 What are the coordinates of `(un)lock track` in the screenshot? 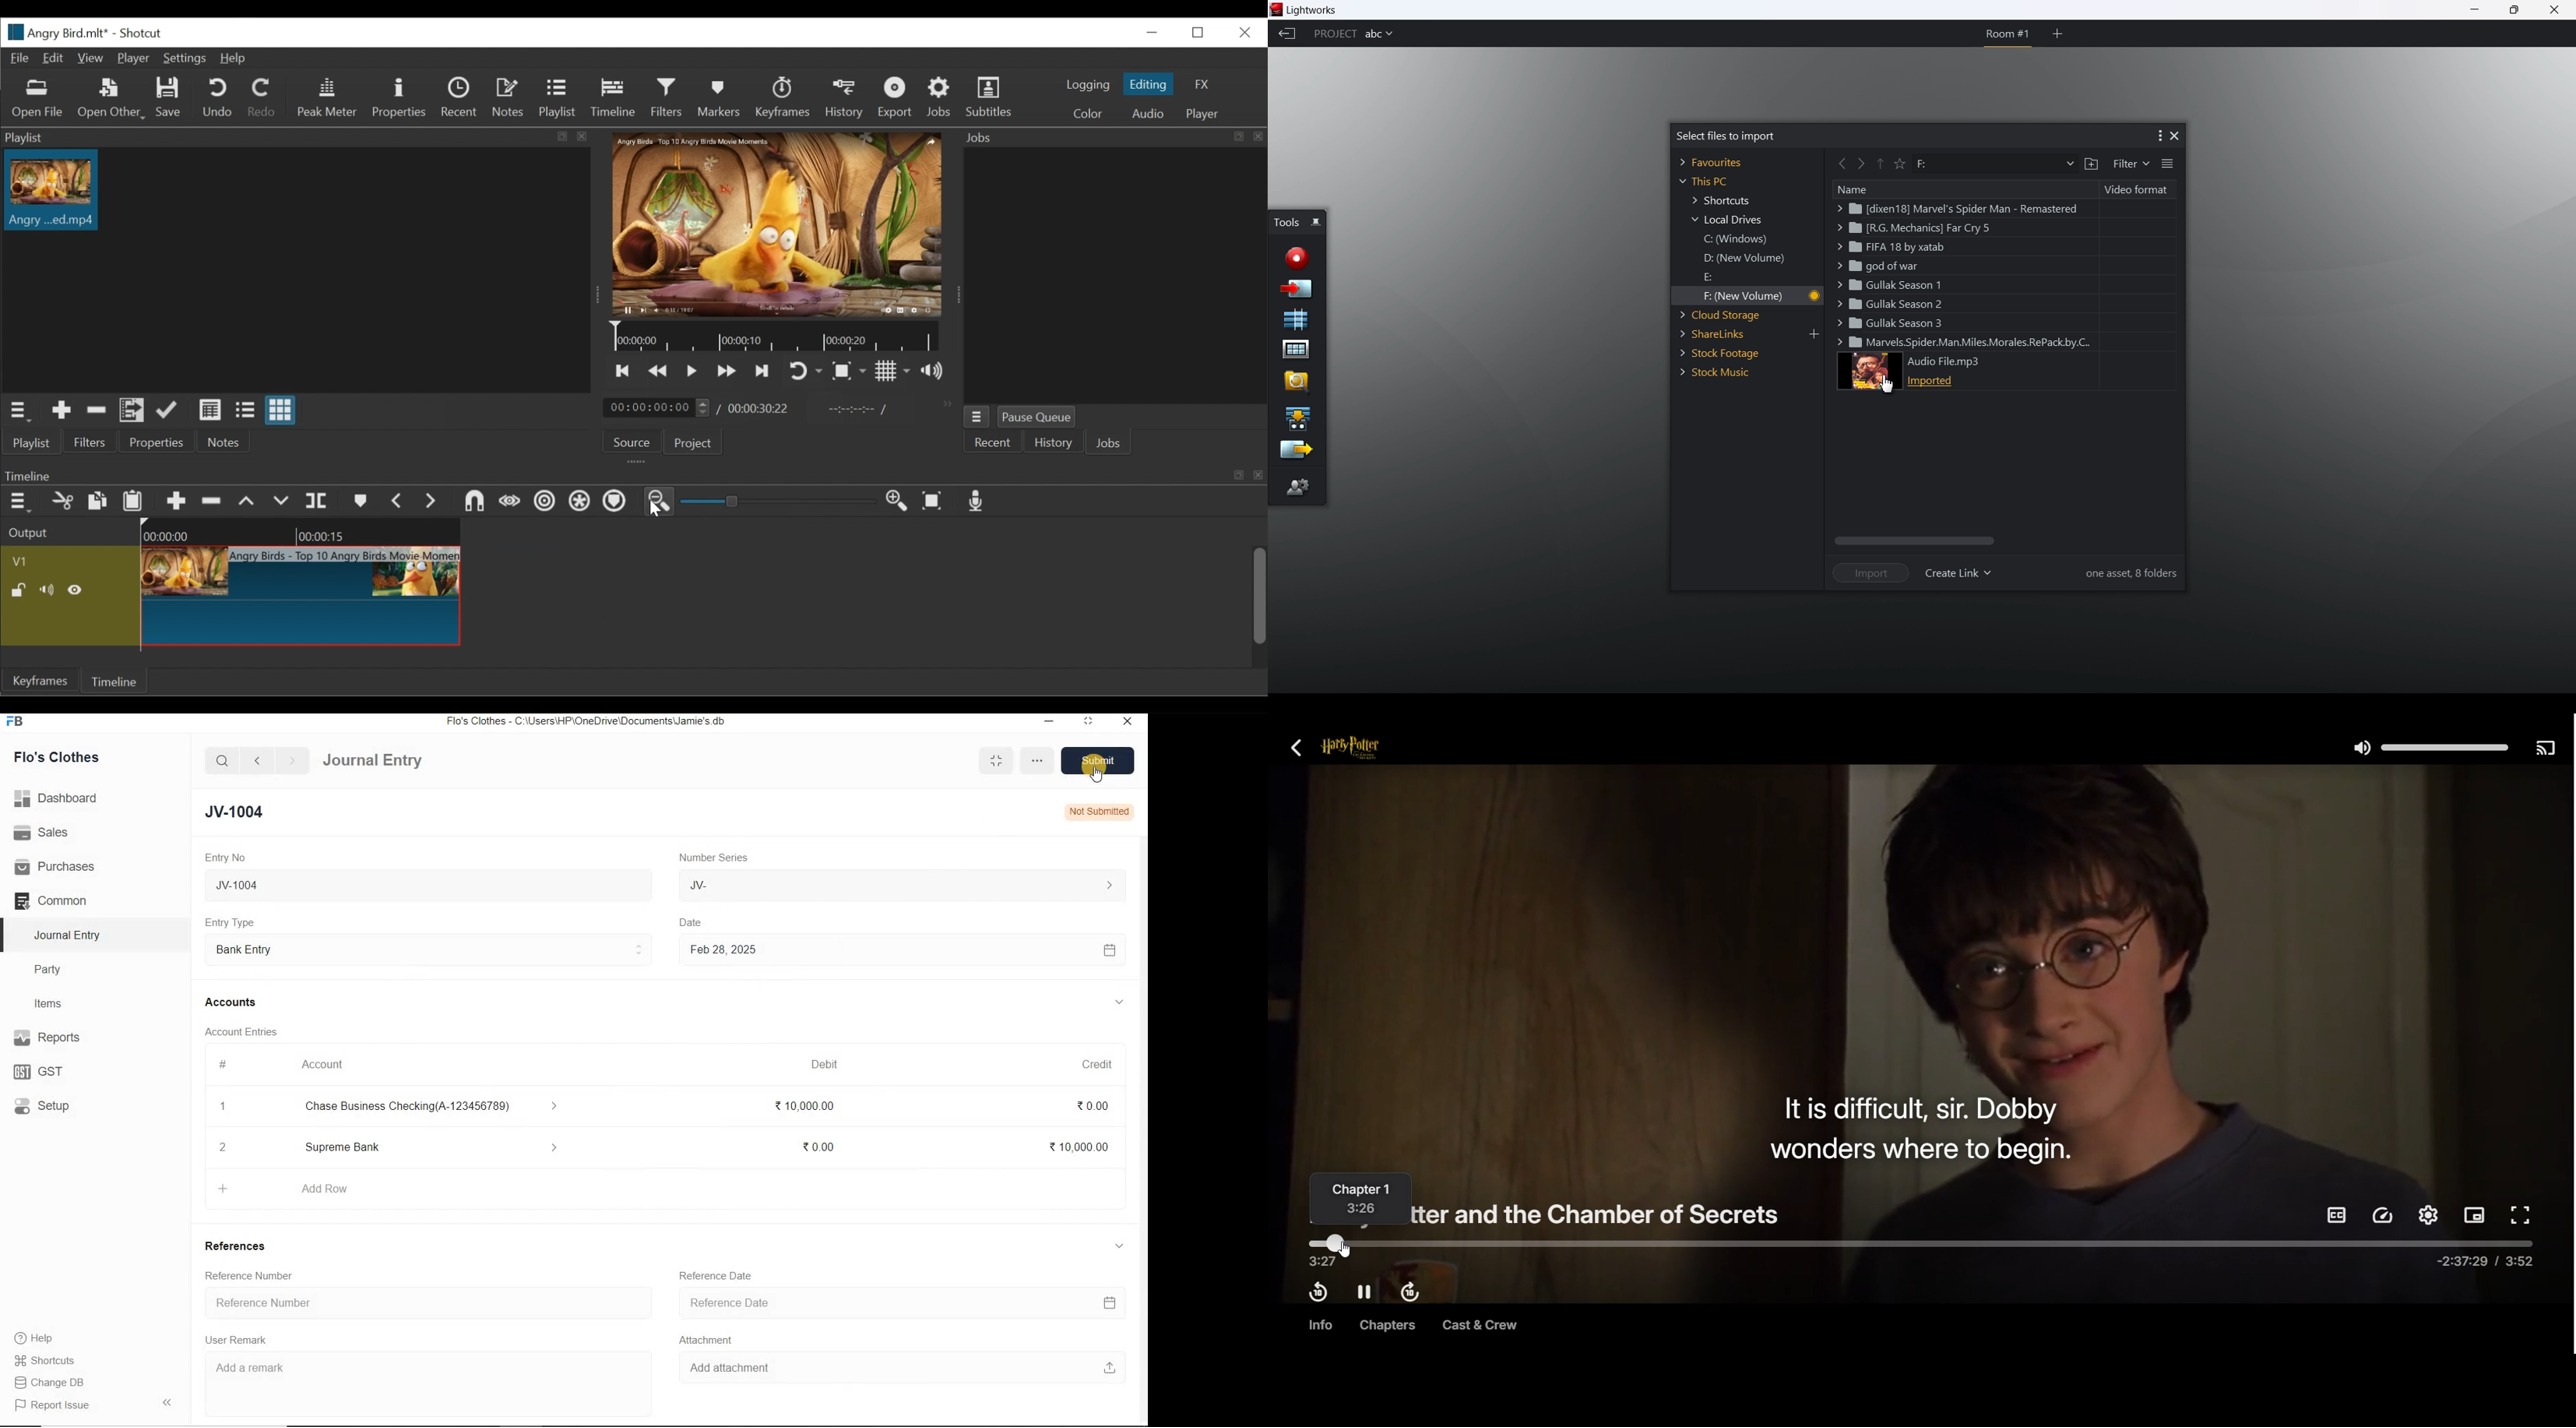 It's located at (18, 591).